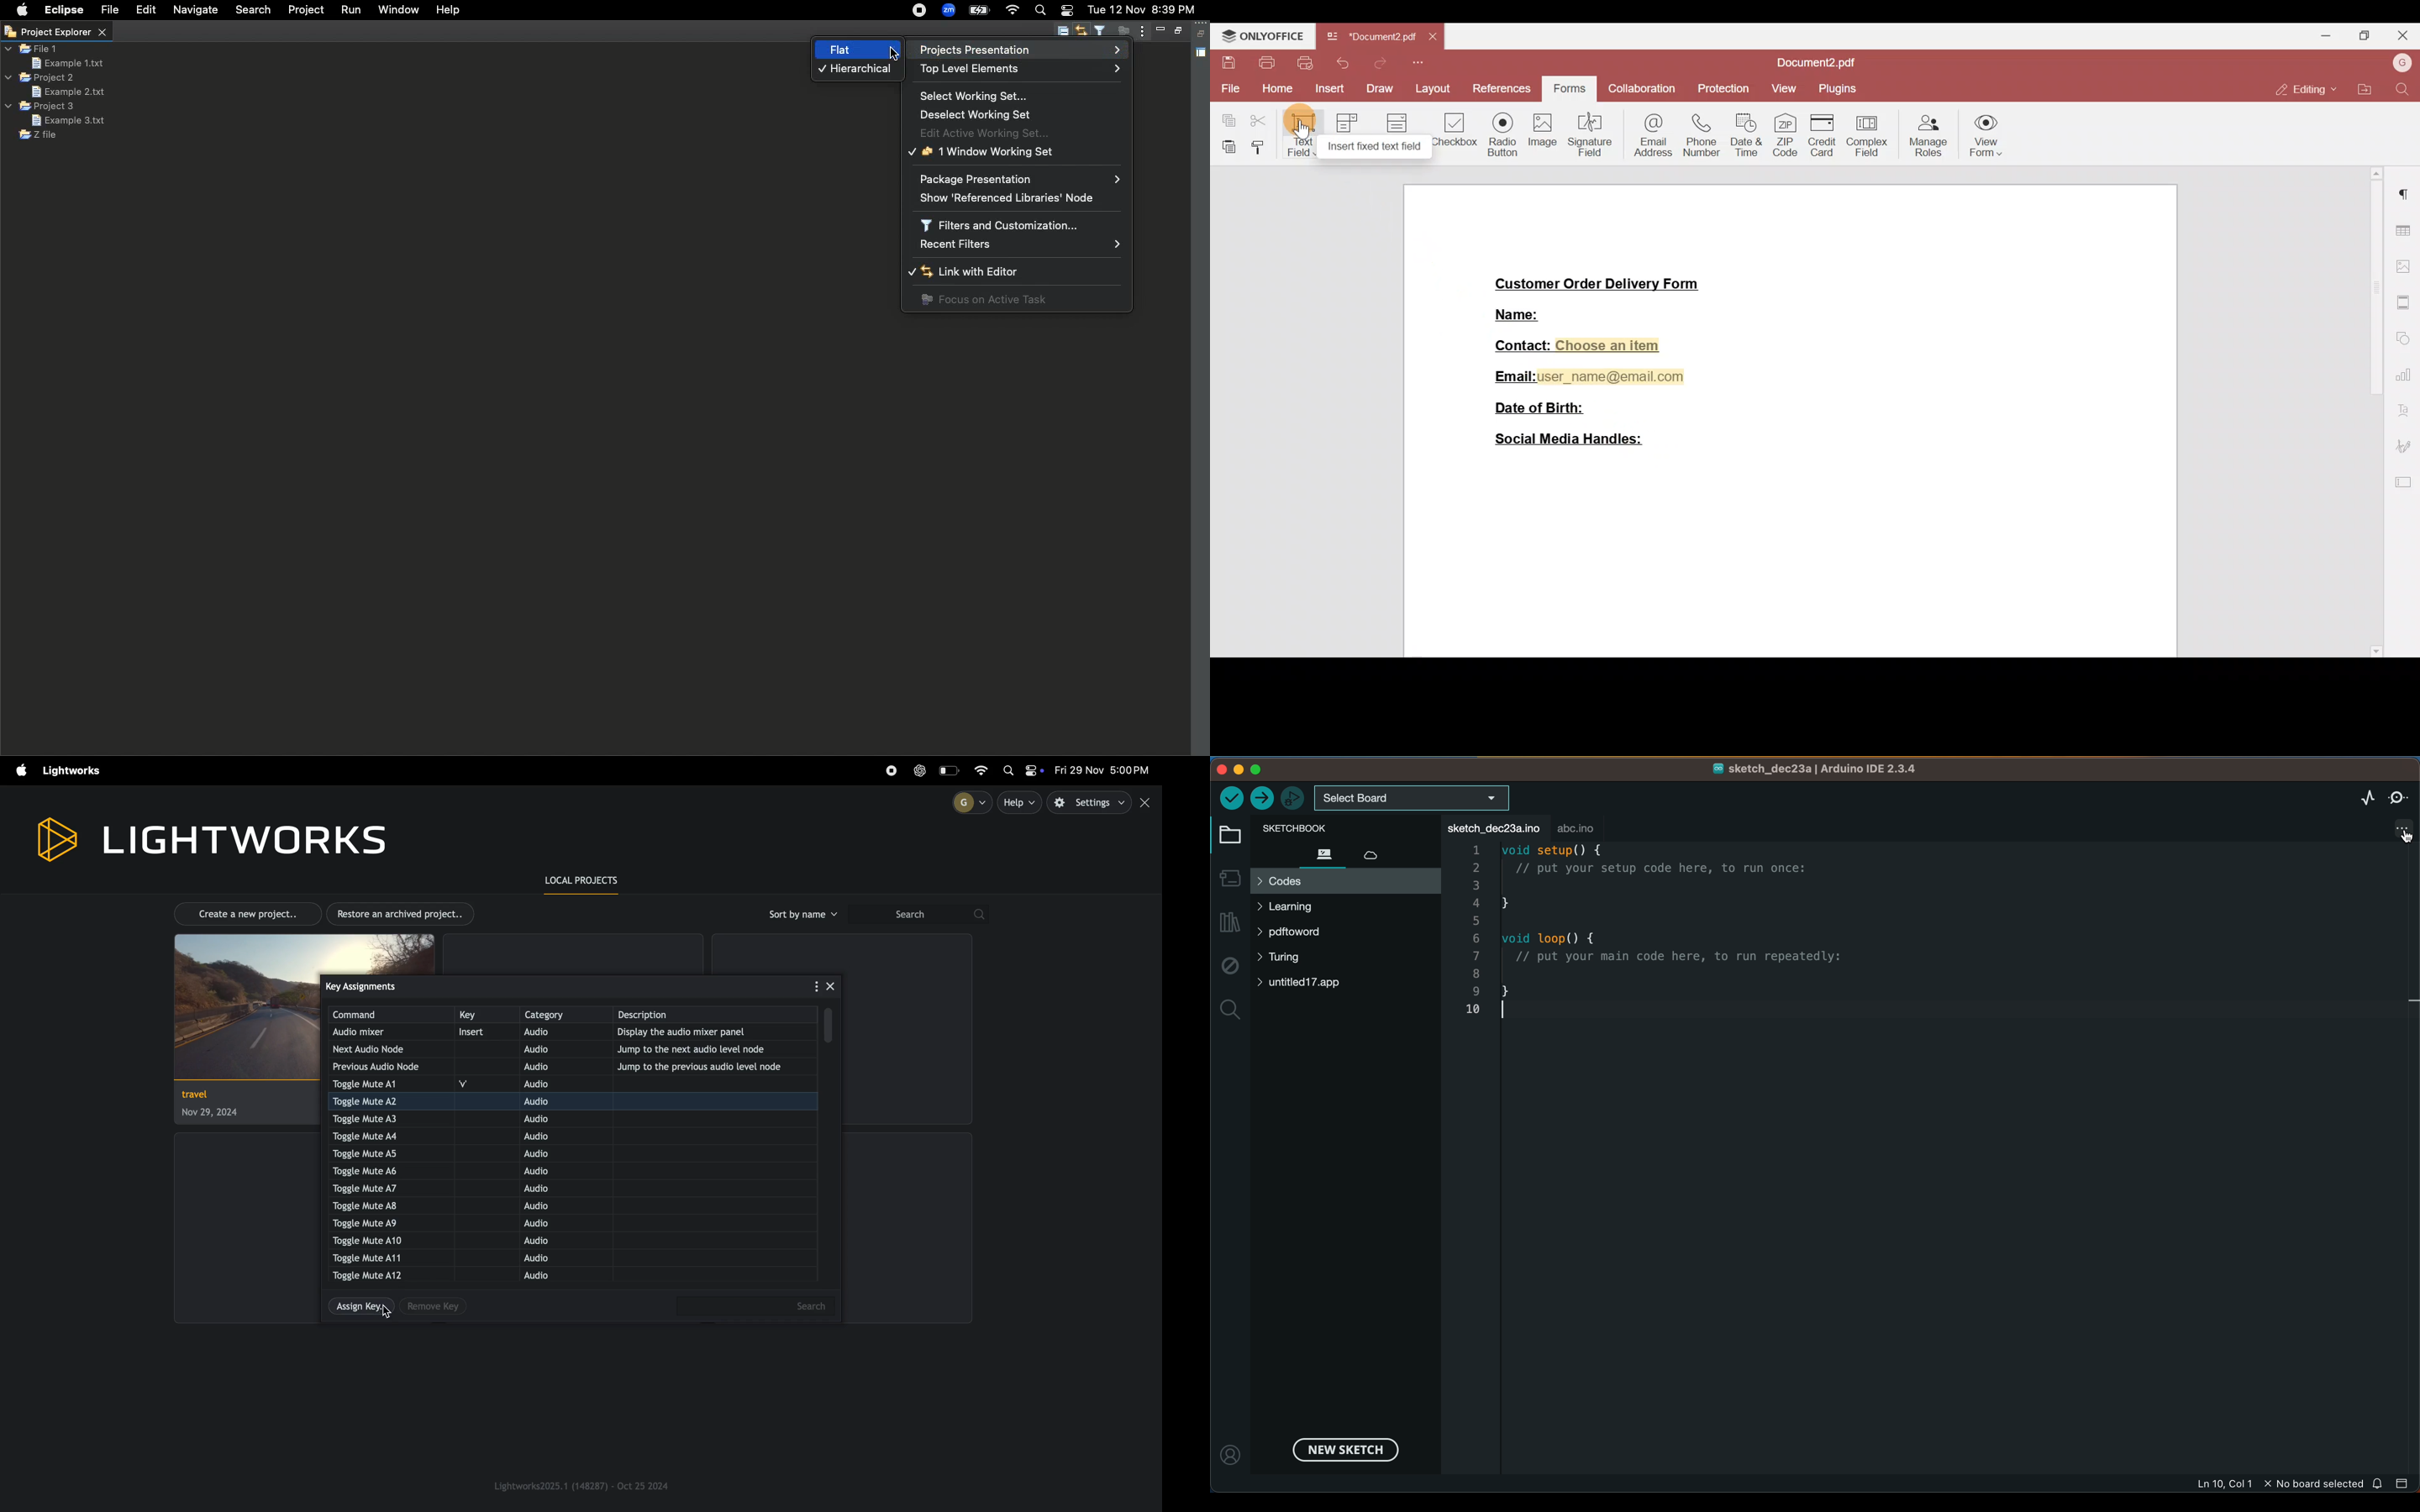  Describe the element at coordinates (1265, 63) in the screenshot. I see `Print file` at that location.